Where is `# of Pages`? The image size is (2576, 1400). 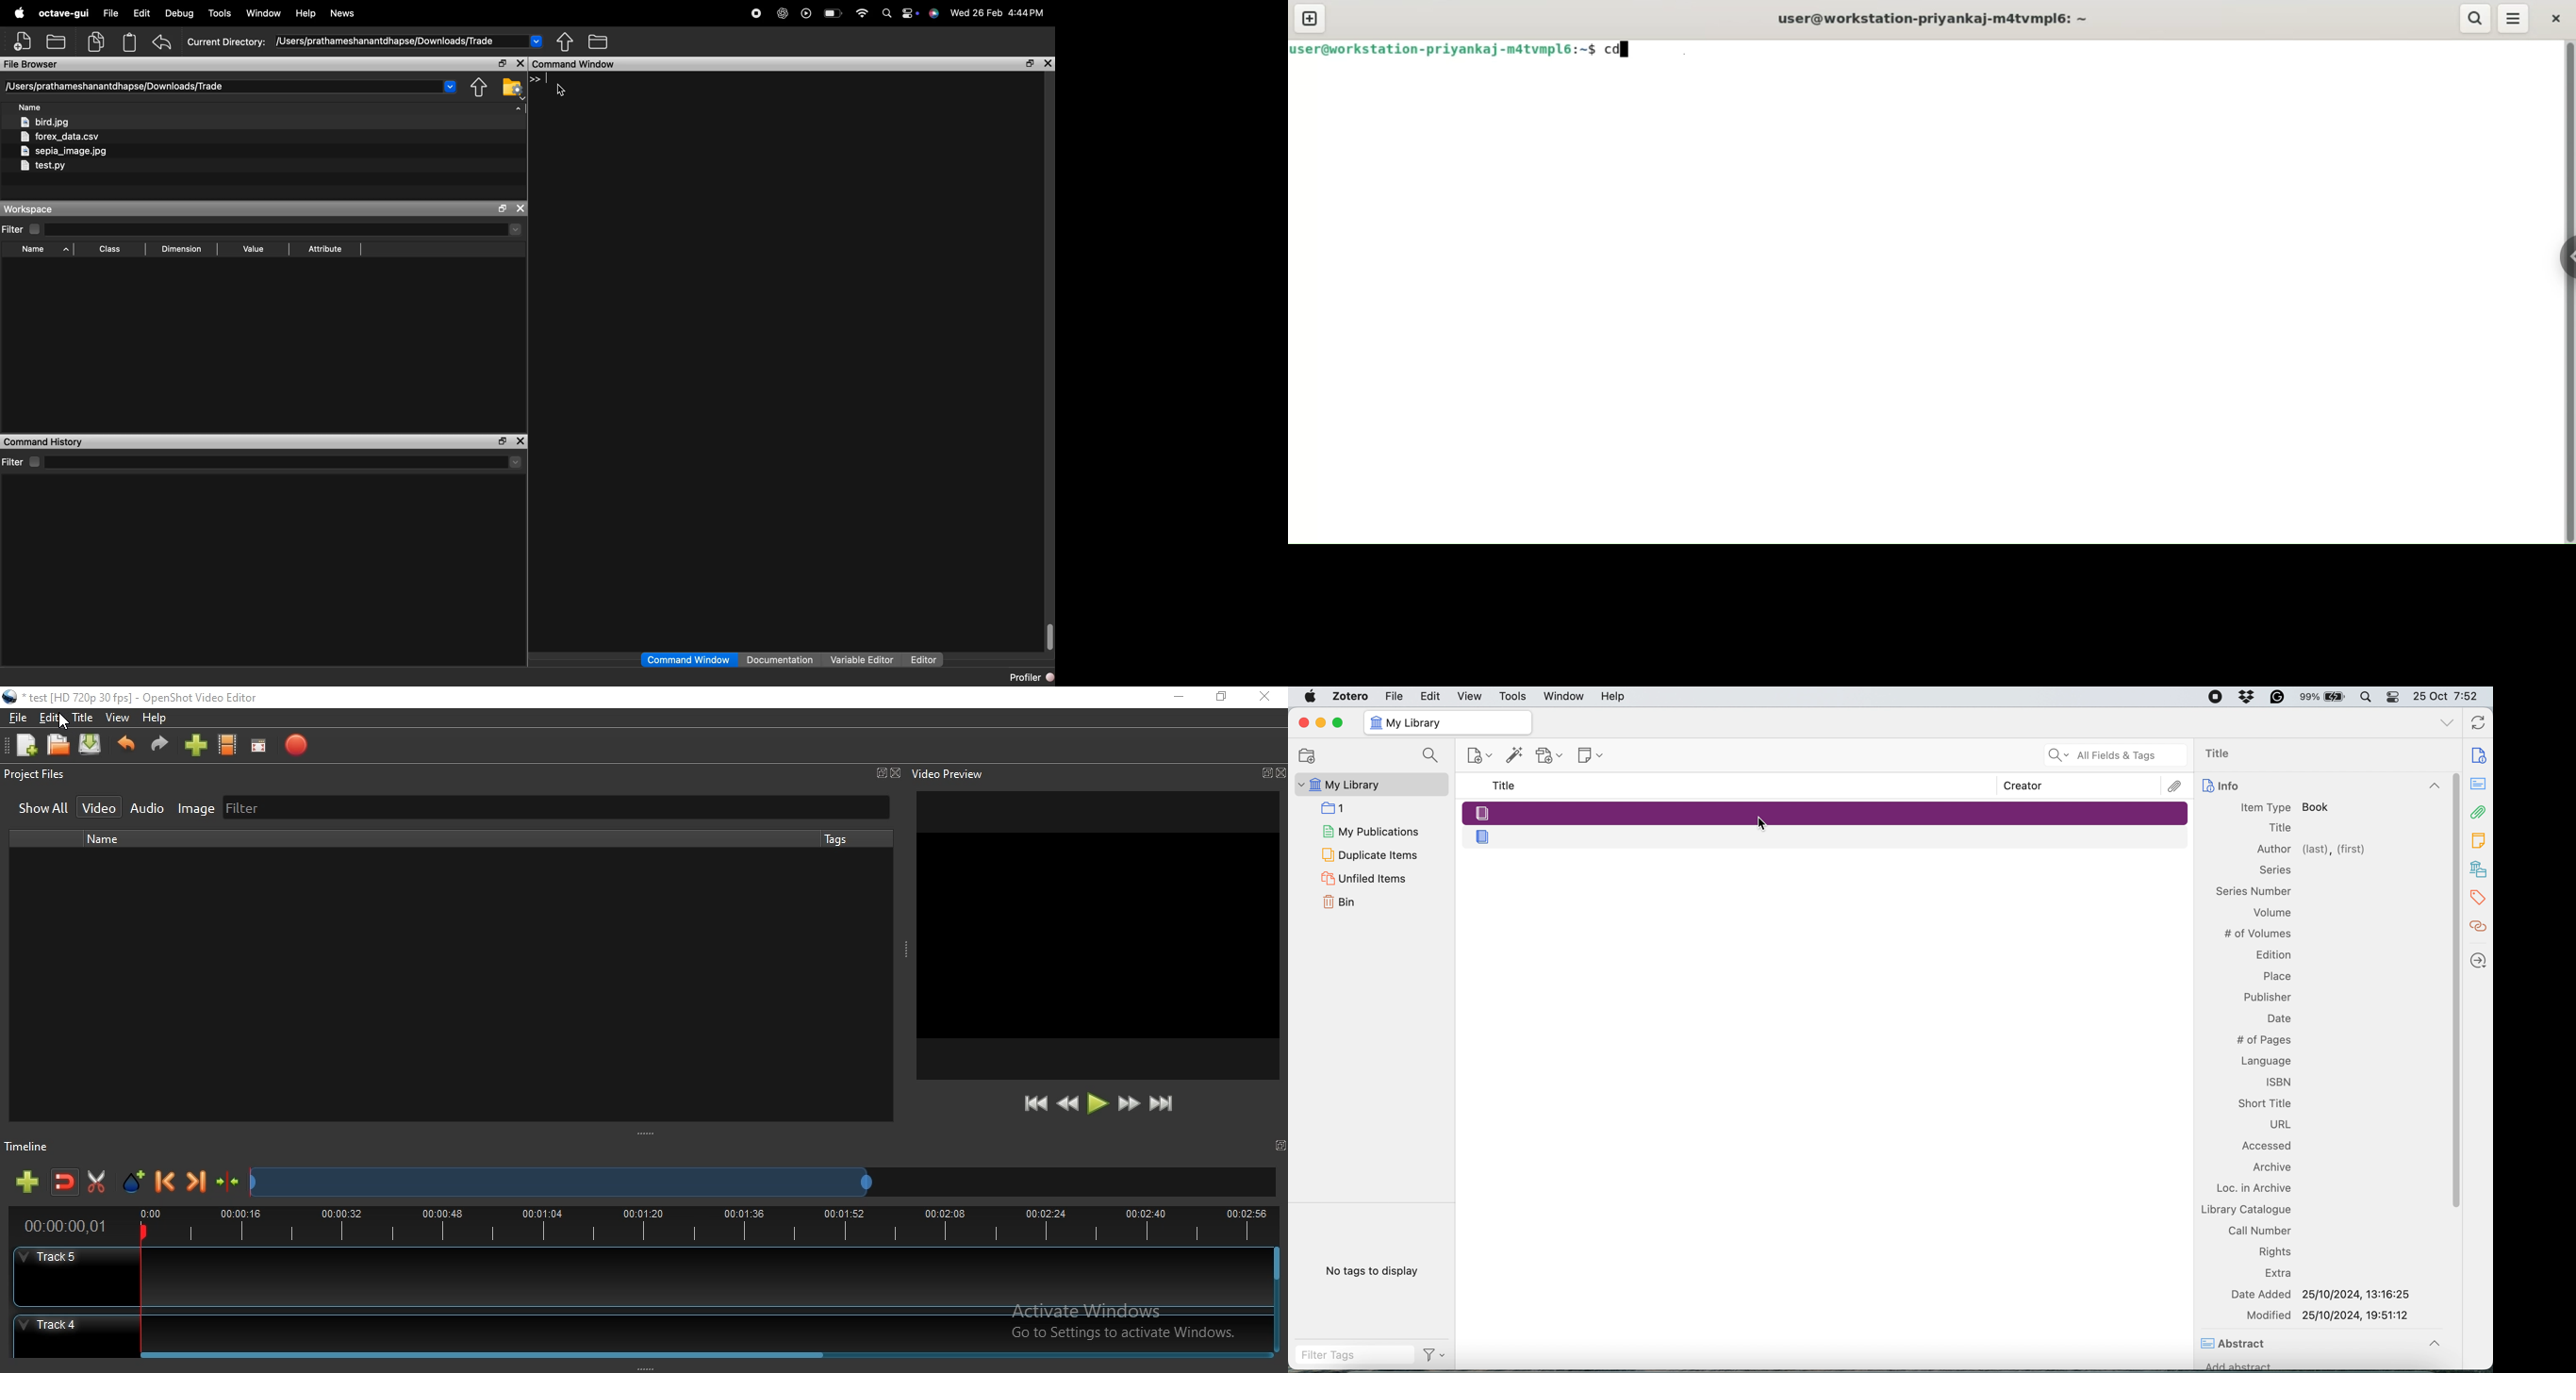 # of Pages is located at coordinates (2263, 1040).